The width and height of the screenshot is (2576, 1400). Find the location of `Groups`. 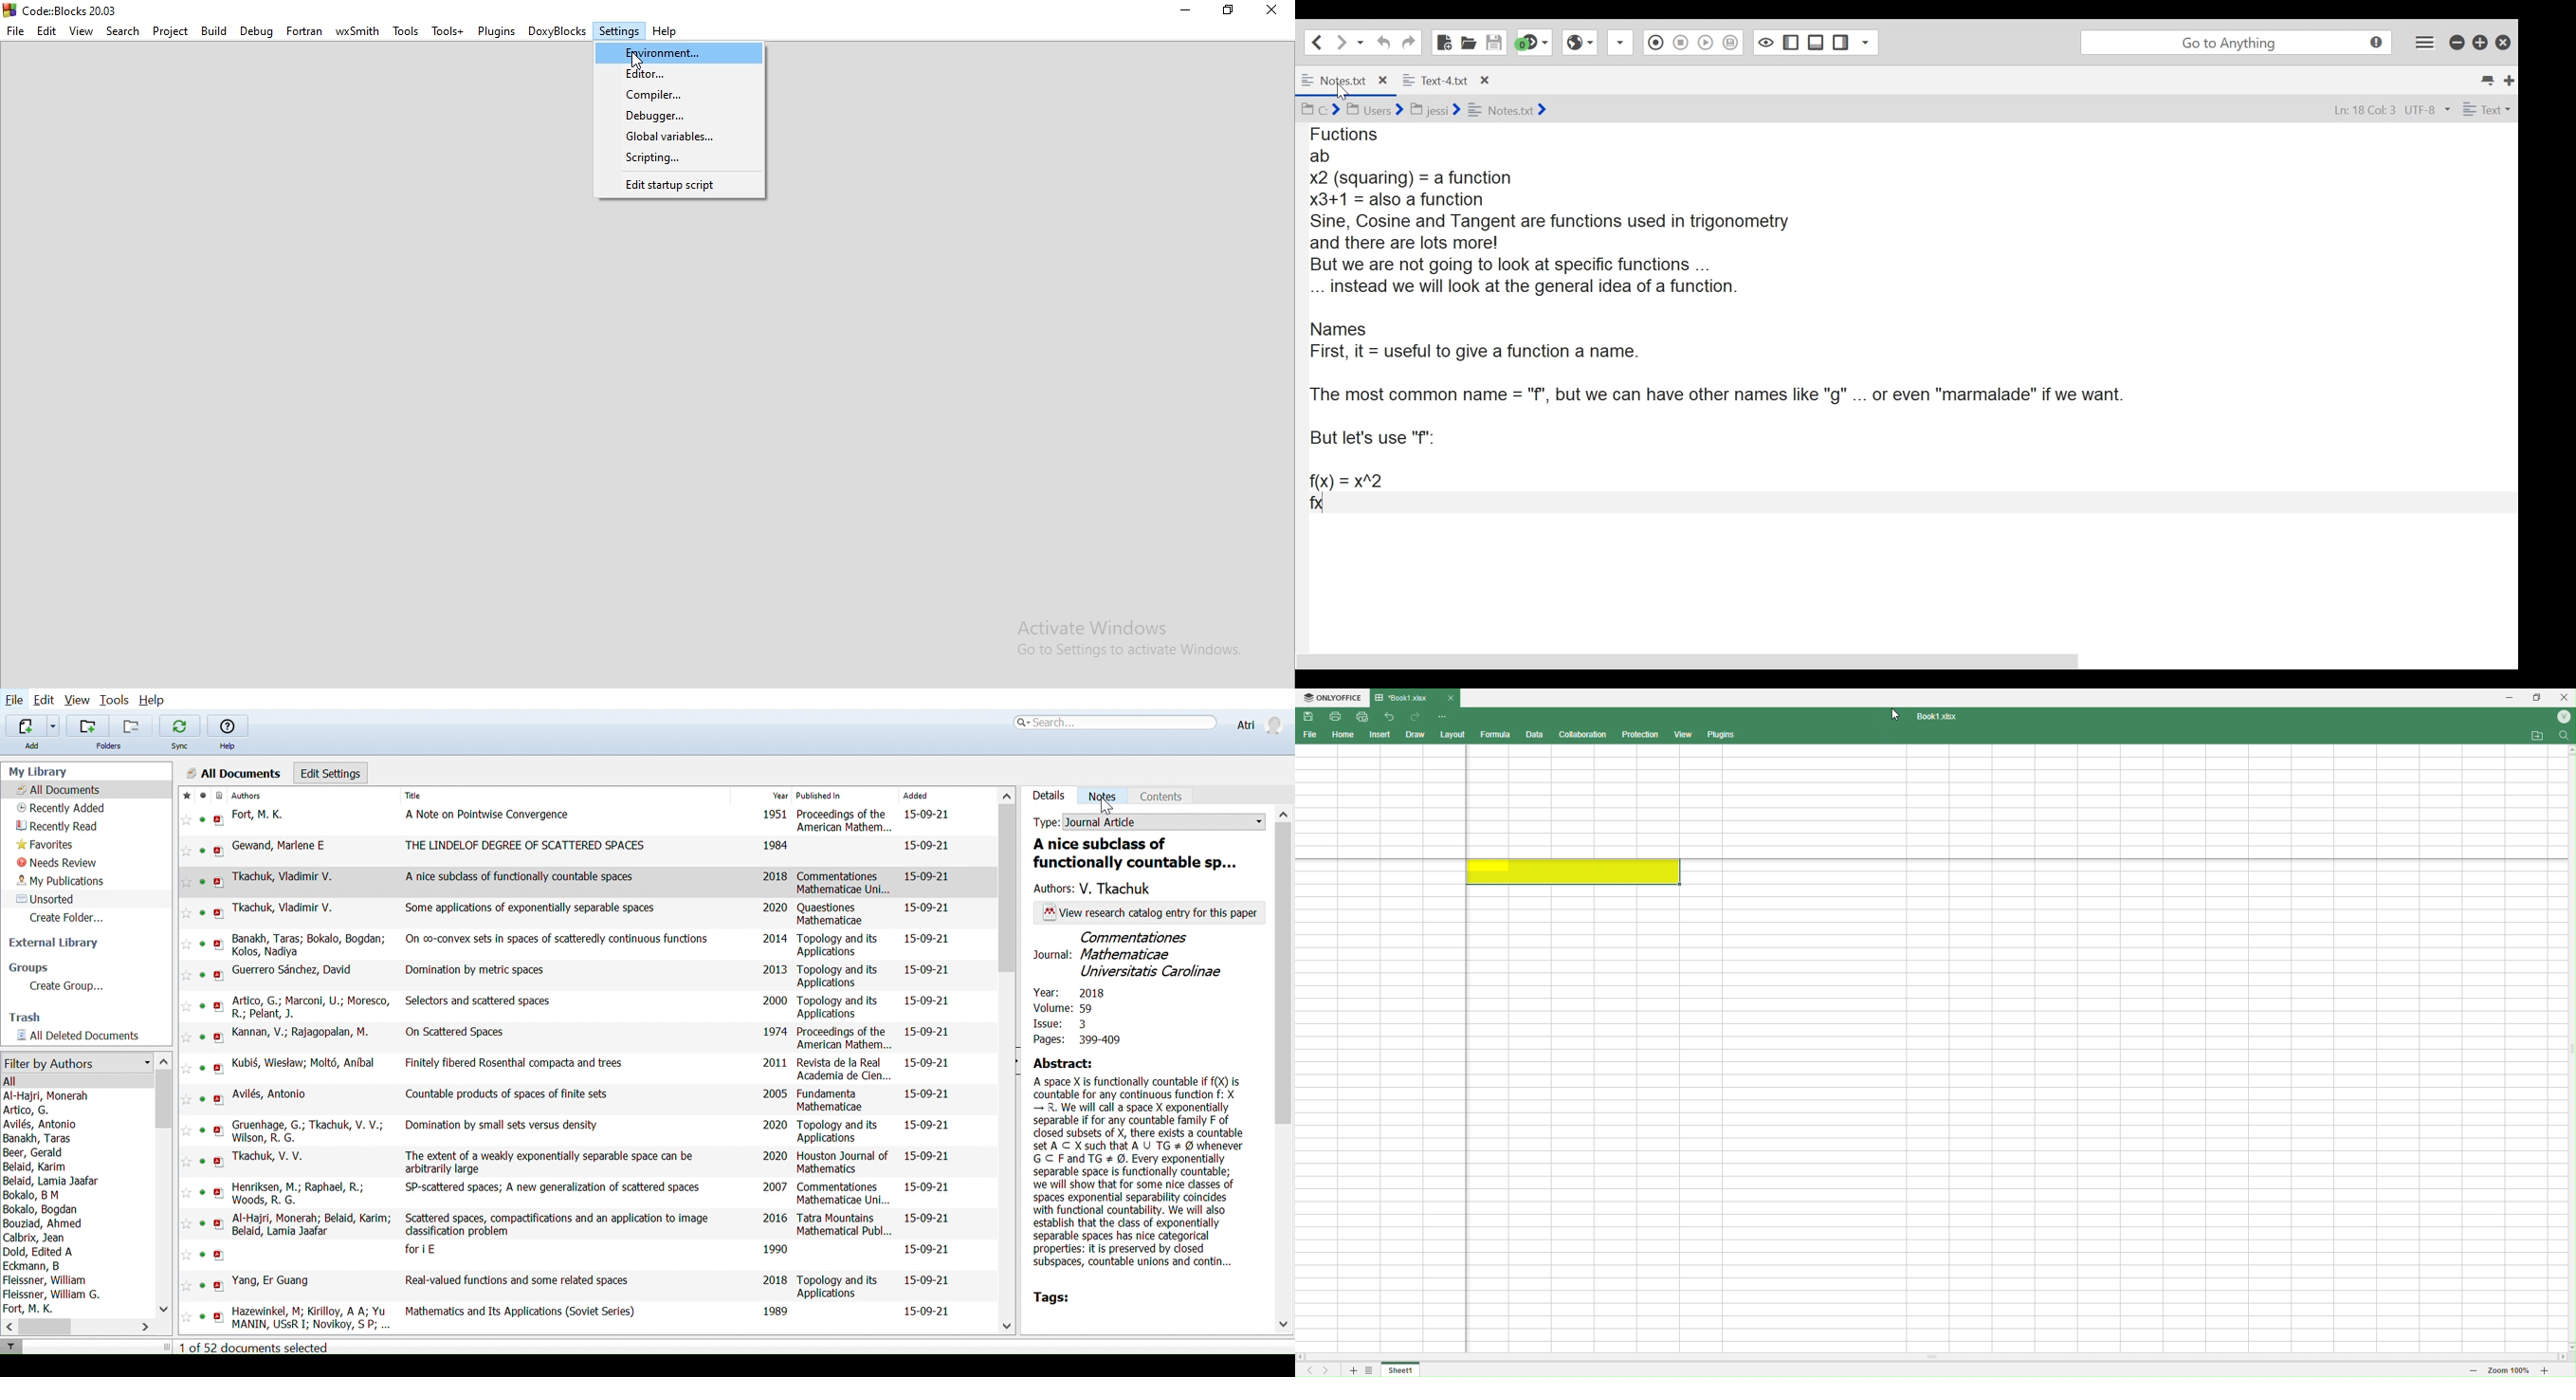

Groups is located at coordinates (28, 969).